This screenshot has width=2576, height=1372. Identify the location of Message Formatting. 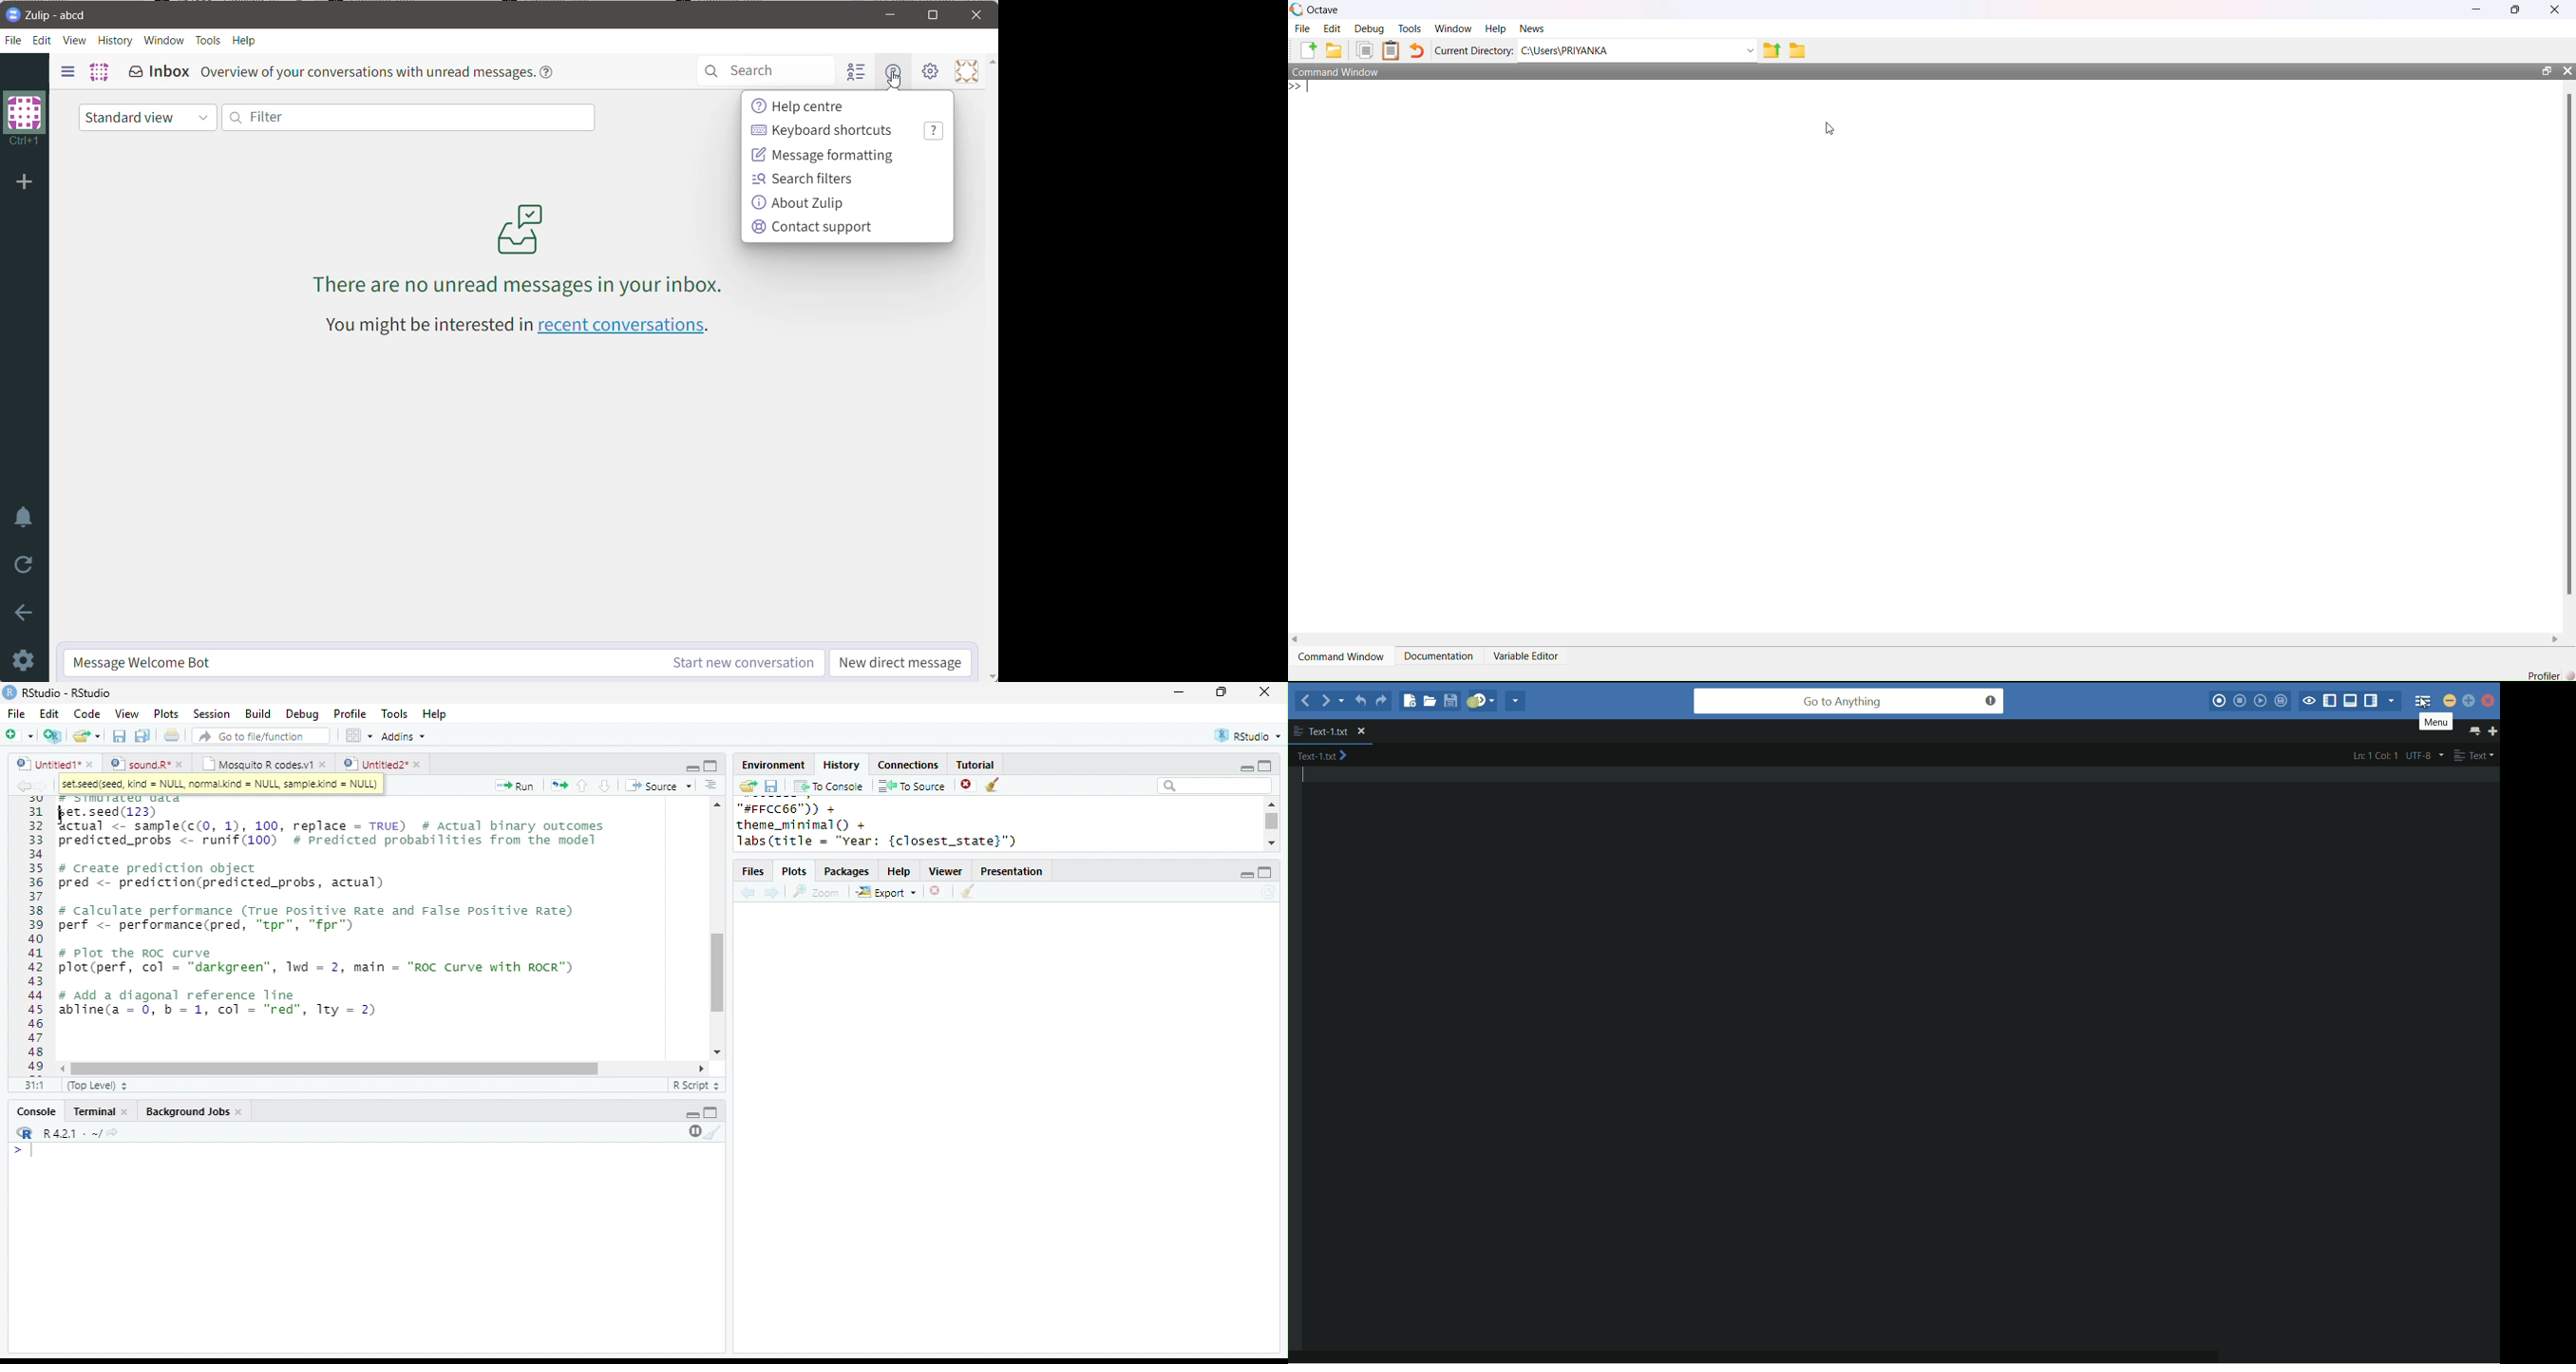
(823, 155).